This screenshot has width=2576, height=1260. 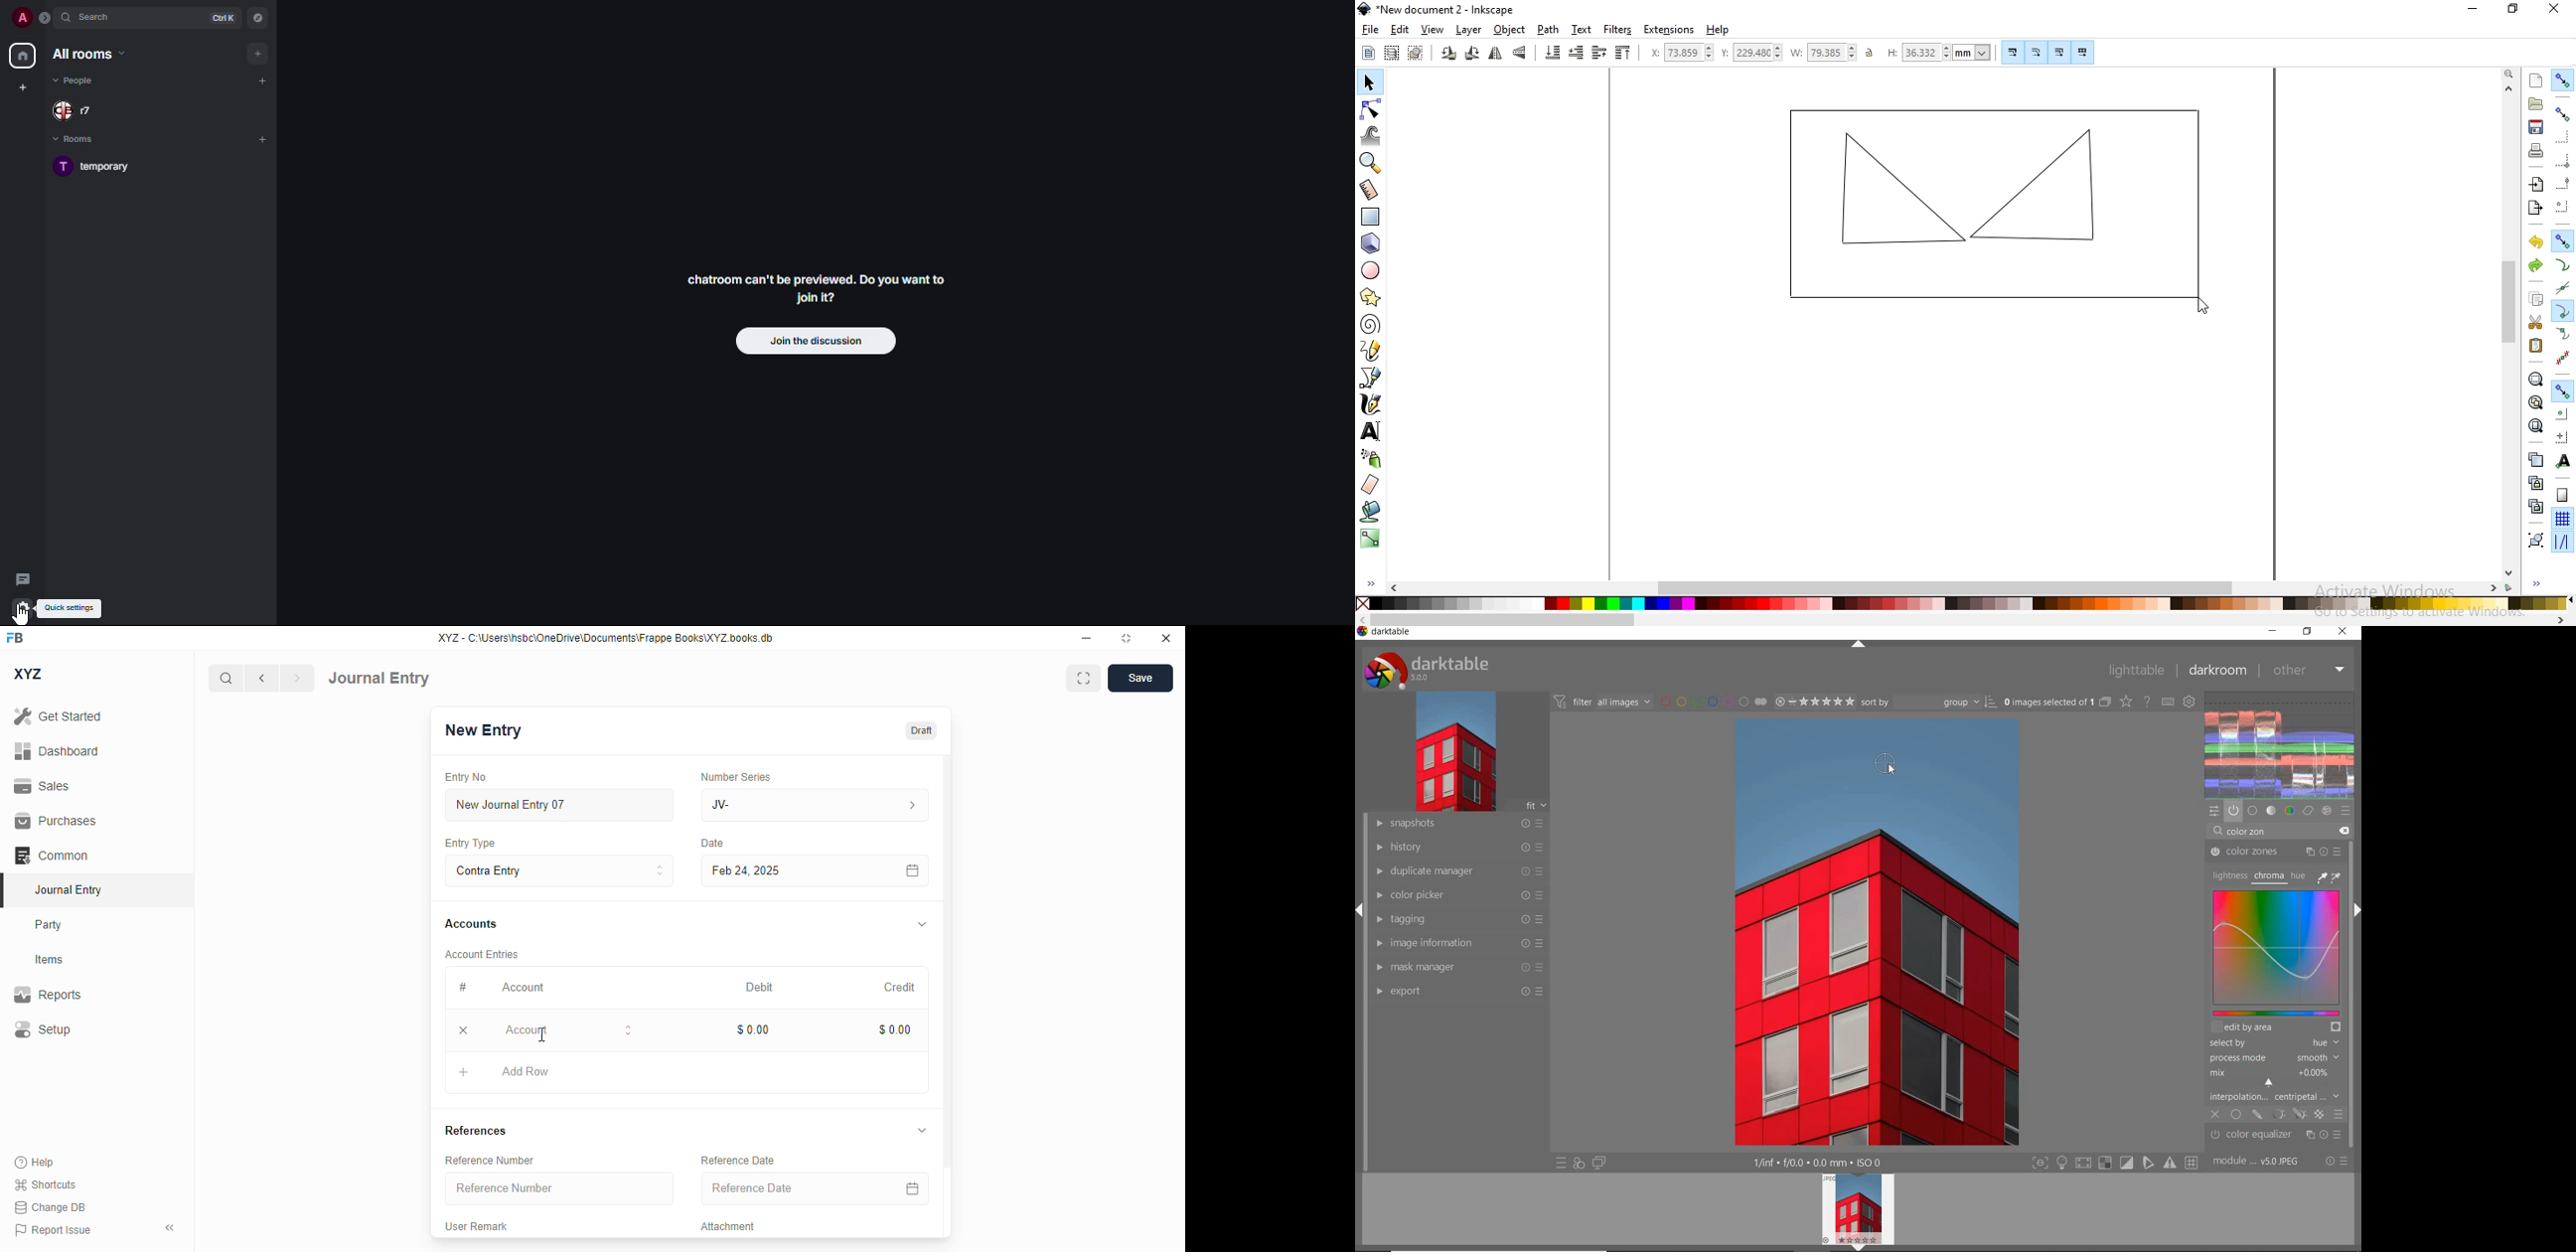 What do you see at coordinates (463, 1072) in the screenshot?
I see `add button` at bounding box center [463, 1072].